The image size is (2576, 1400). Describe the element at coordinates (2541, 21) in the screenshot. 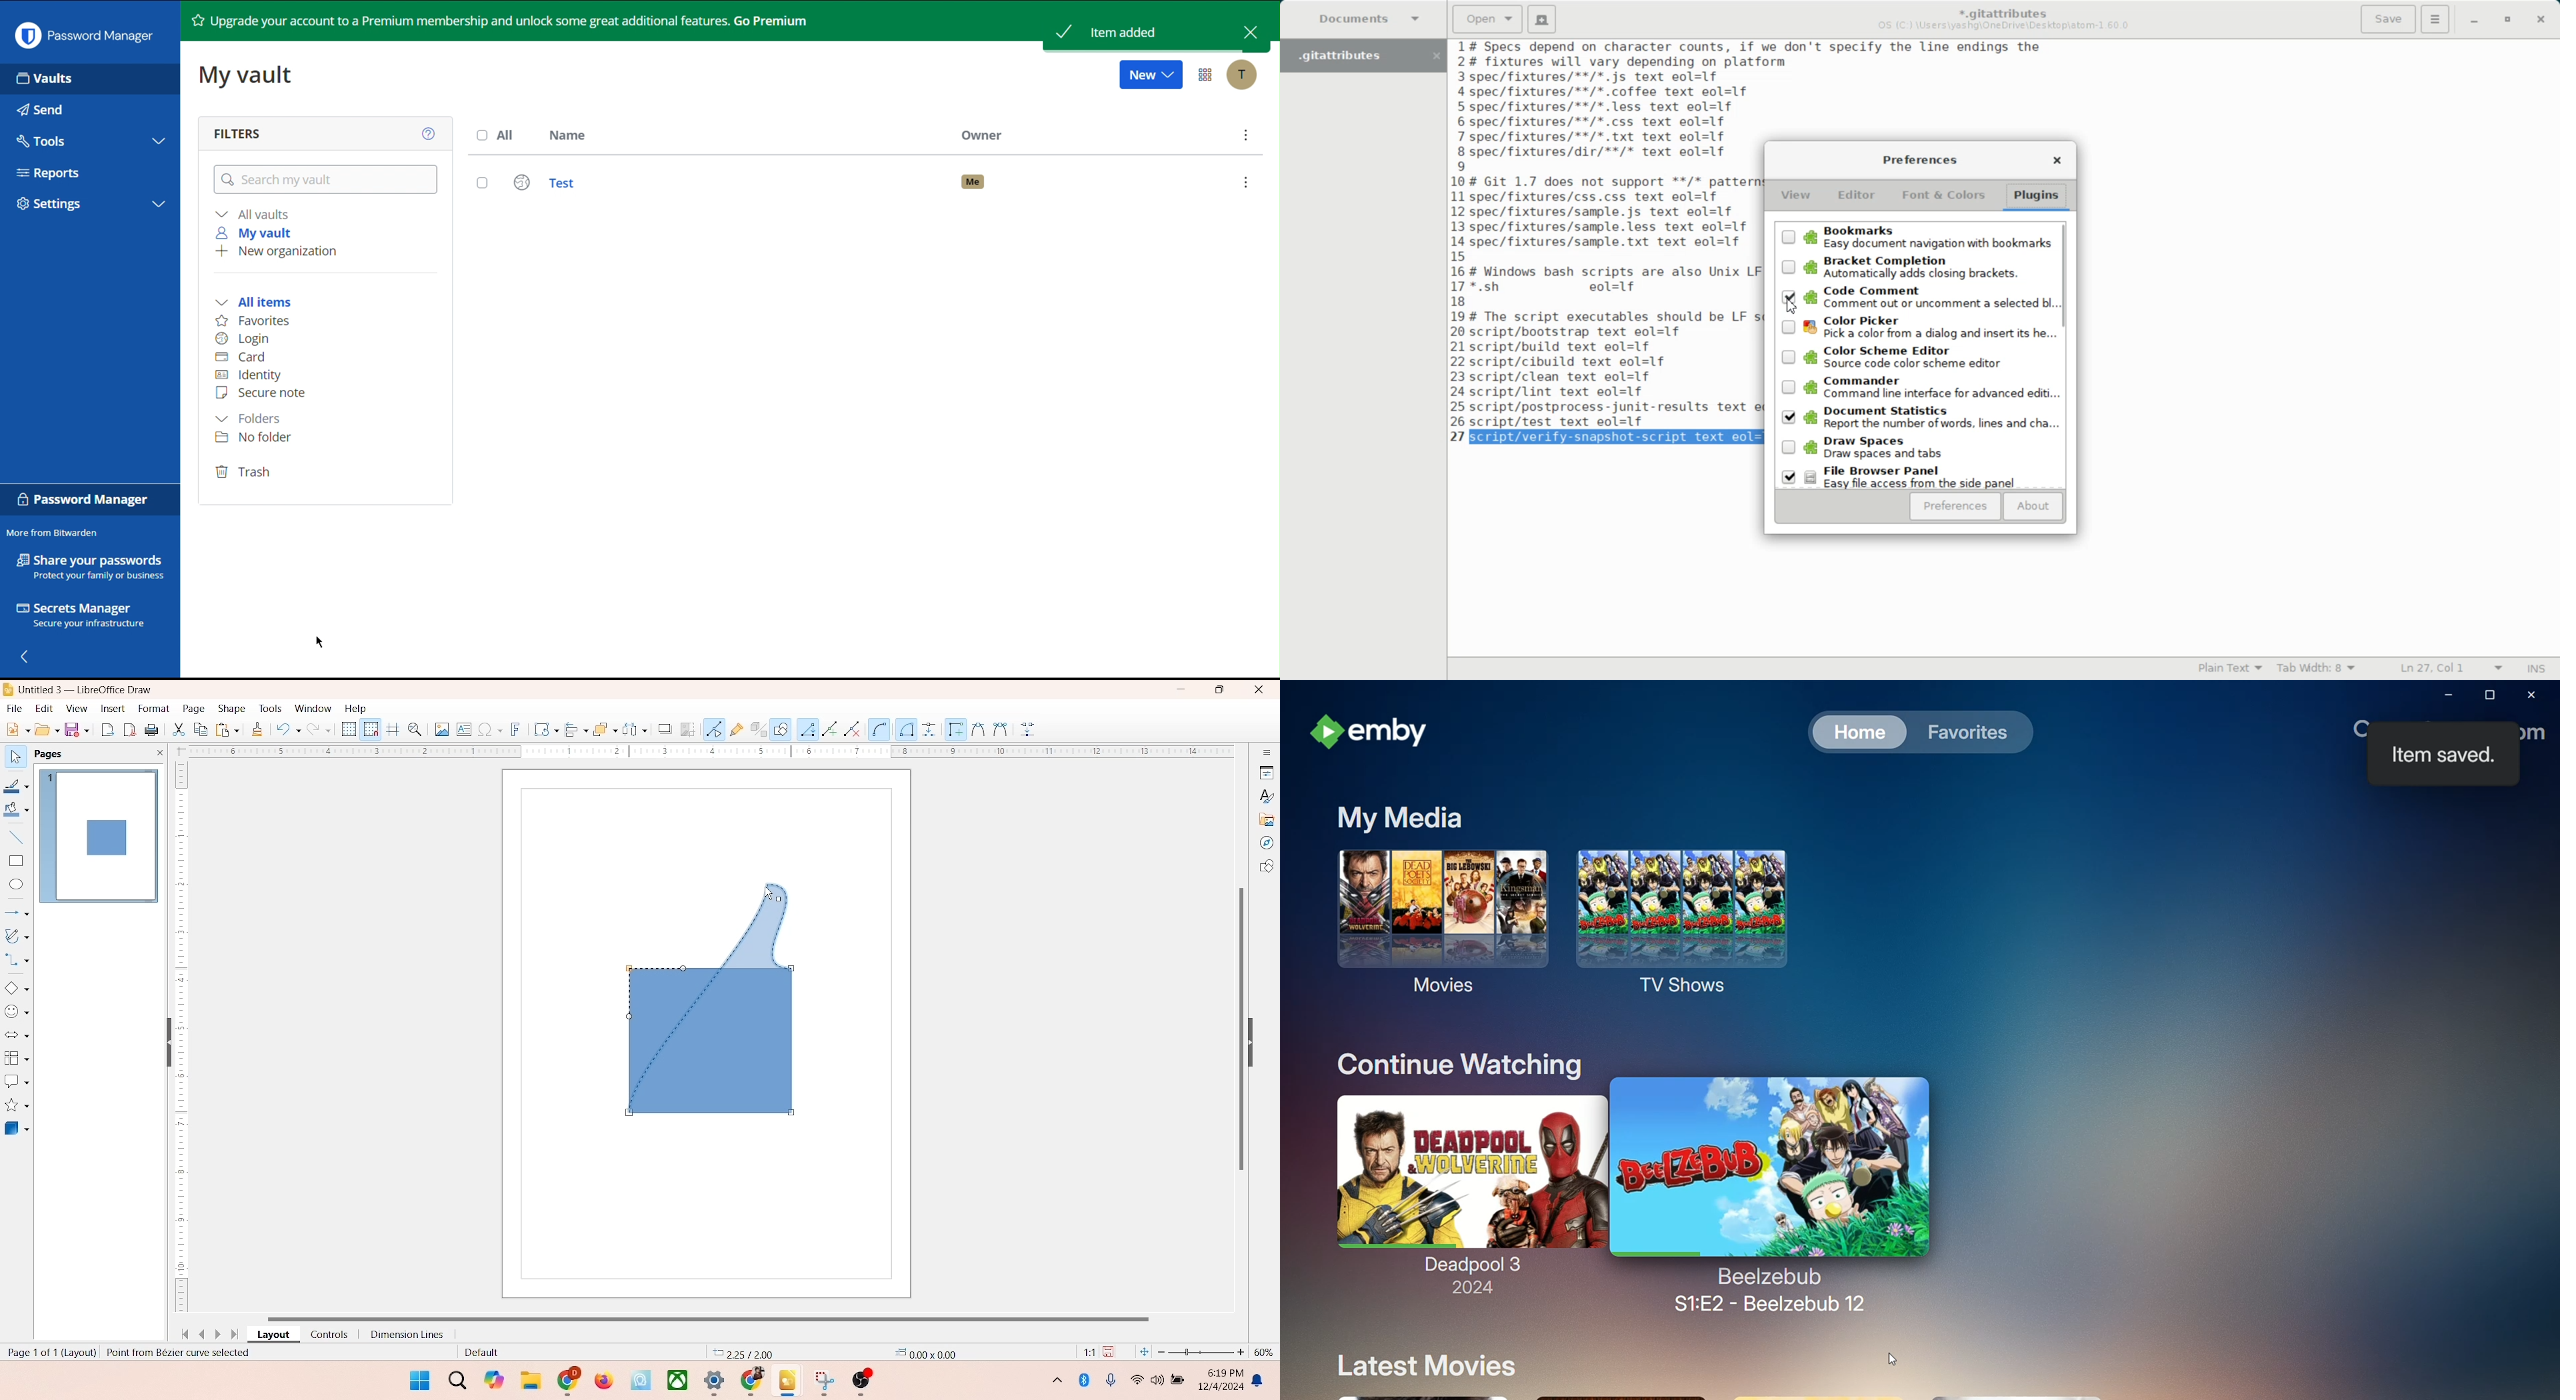

I see `Close` at that location.